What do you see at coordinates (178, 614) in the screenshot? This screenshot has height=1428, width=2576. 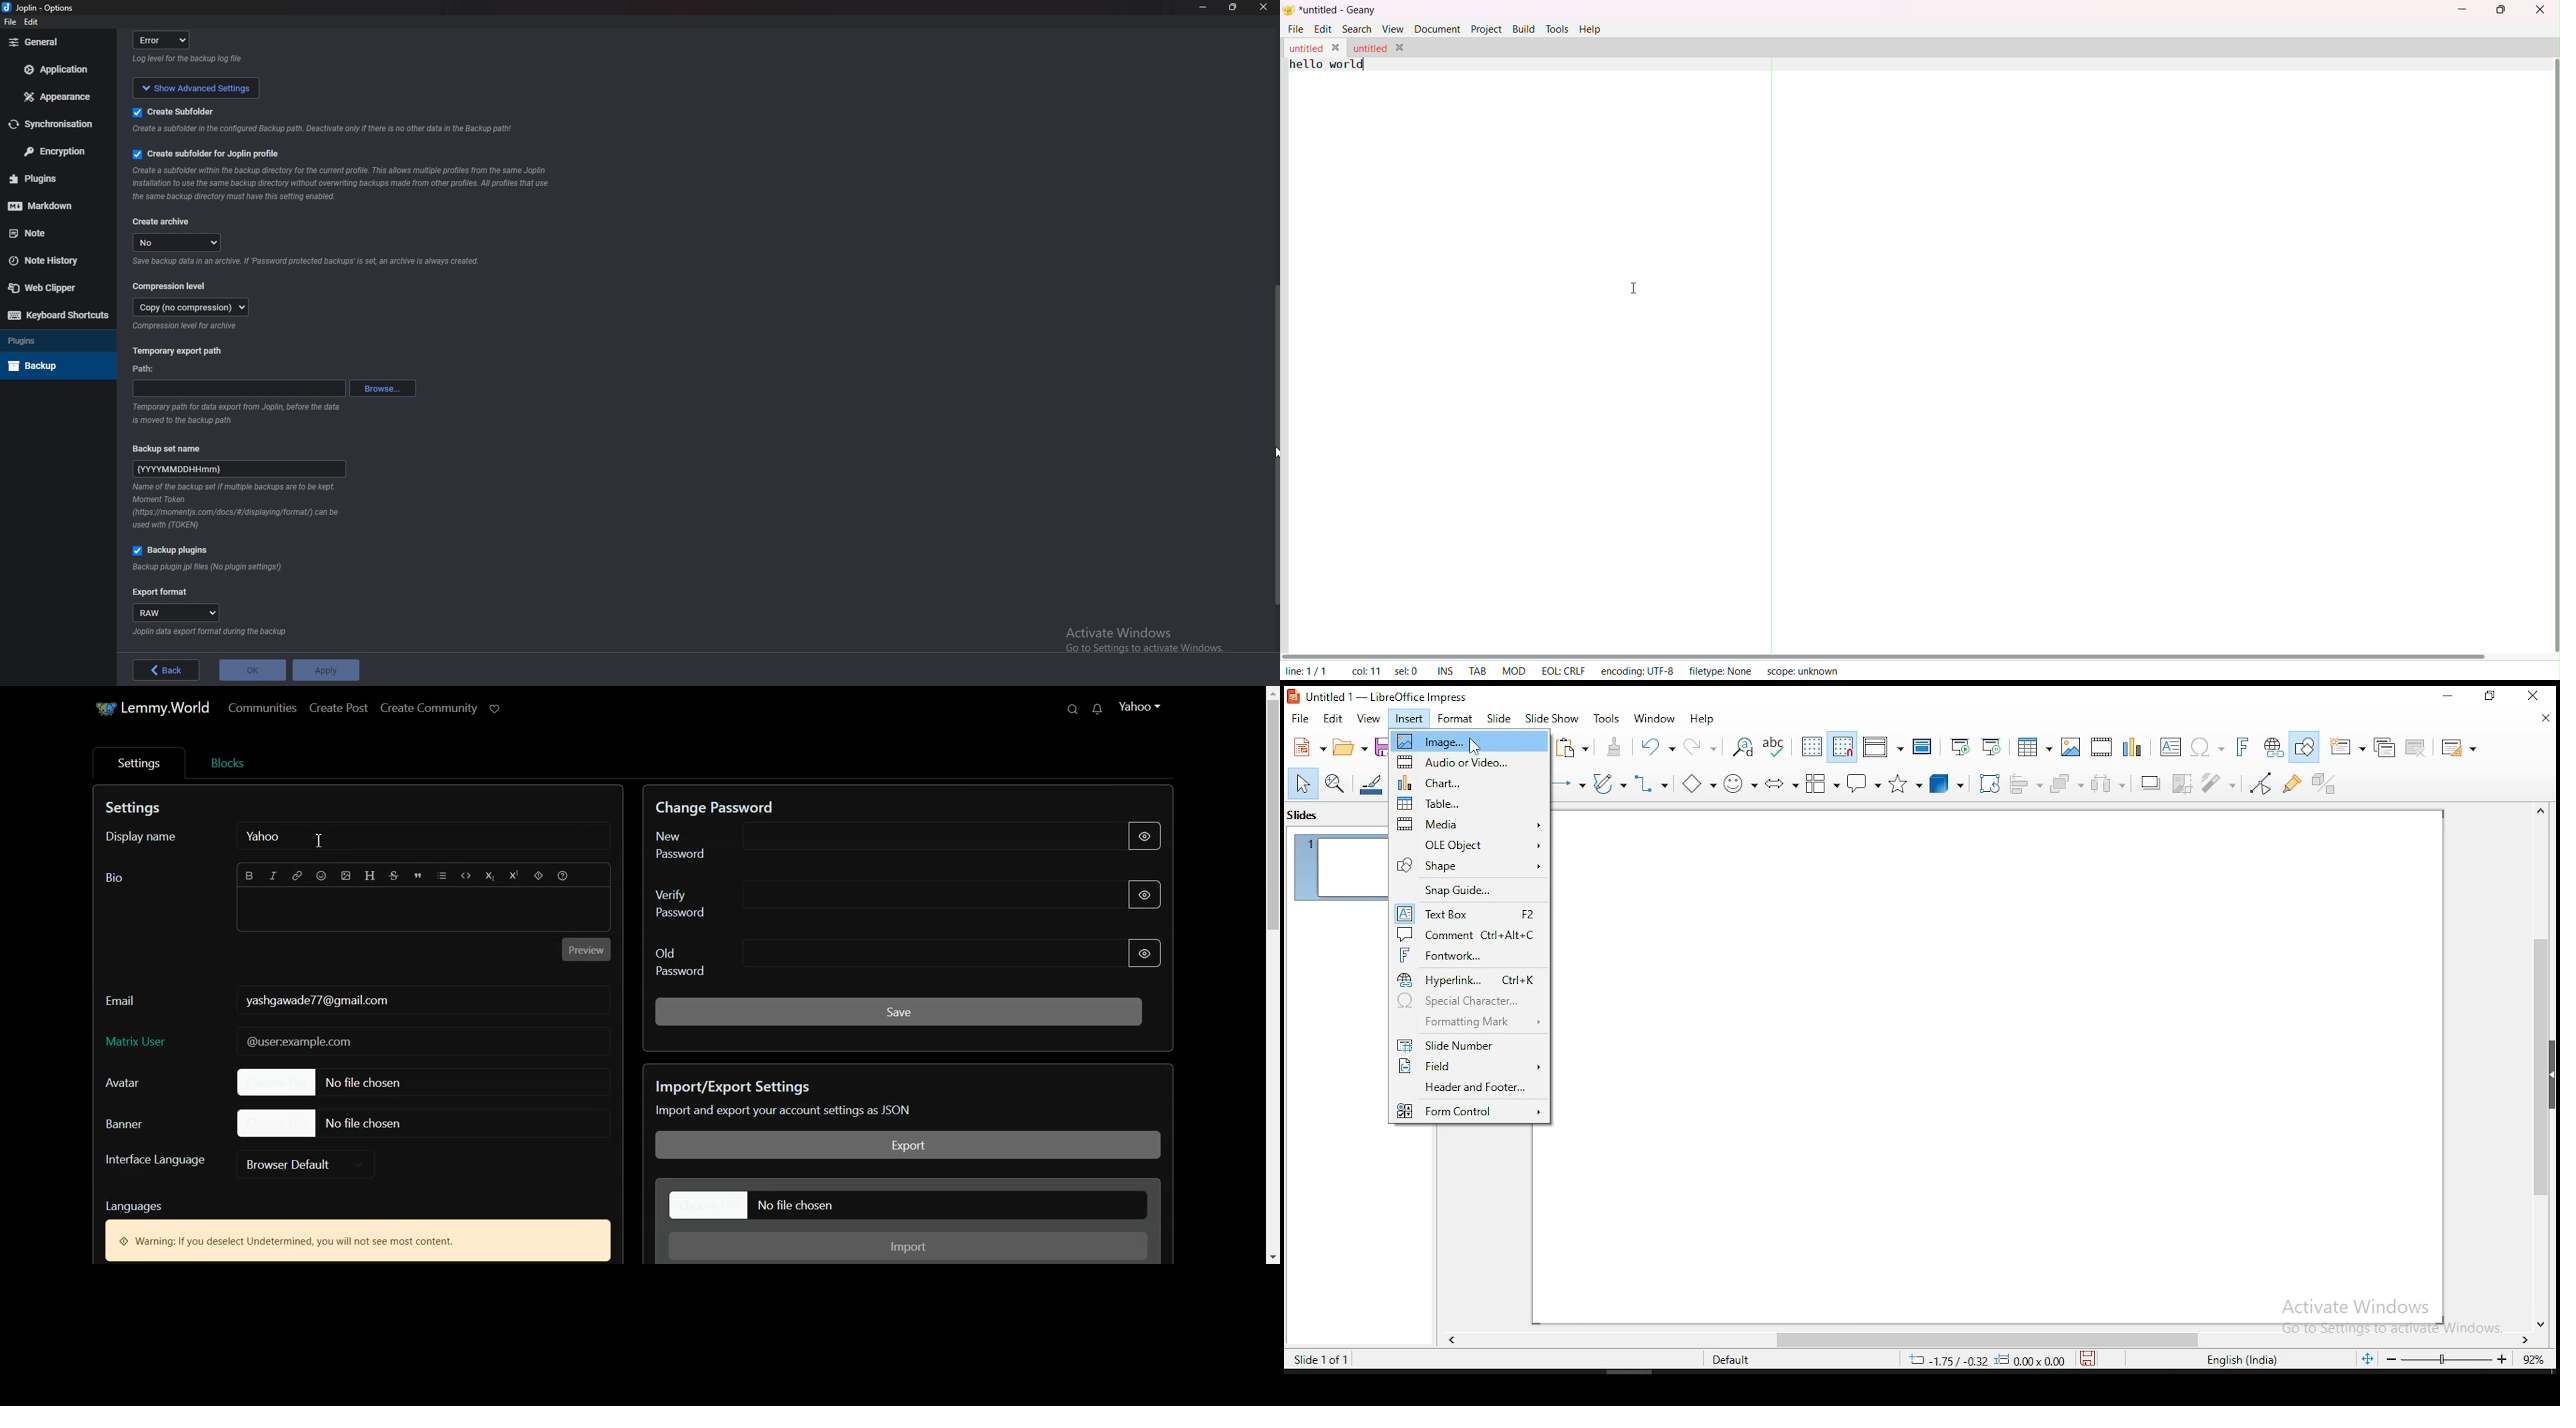 I see `raw` at bounding box center [178, 614].